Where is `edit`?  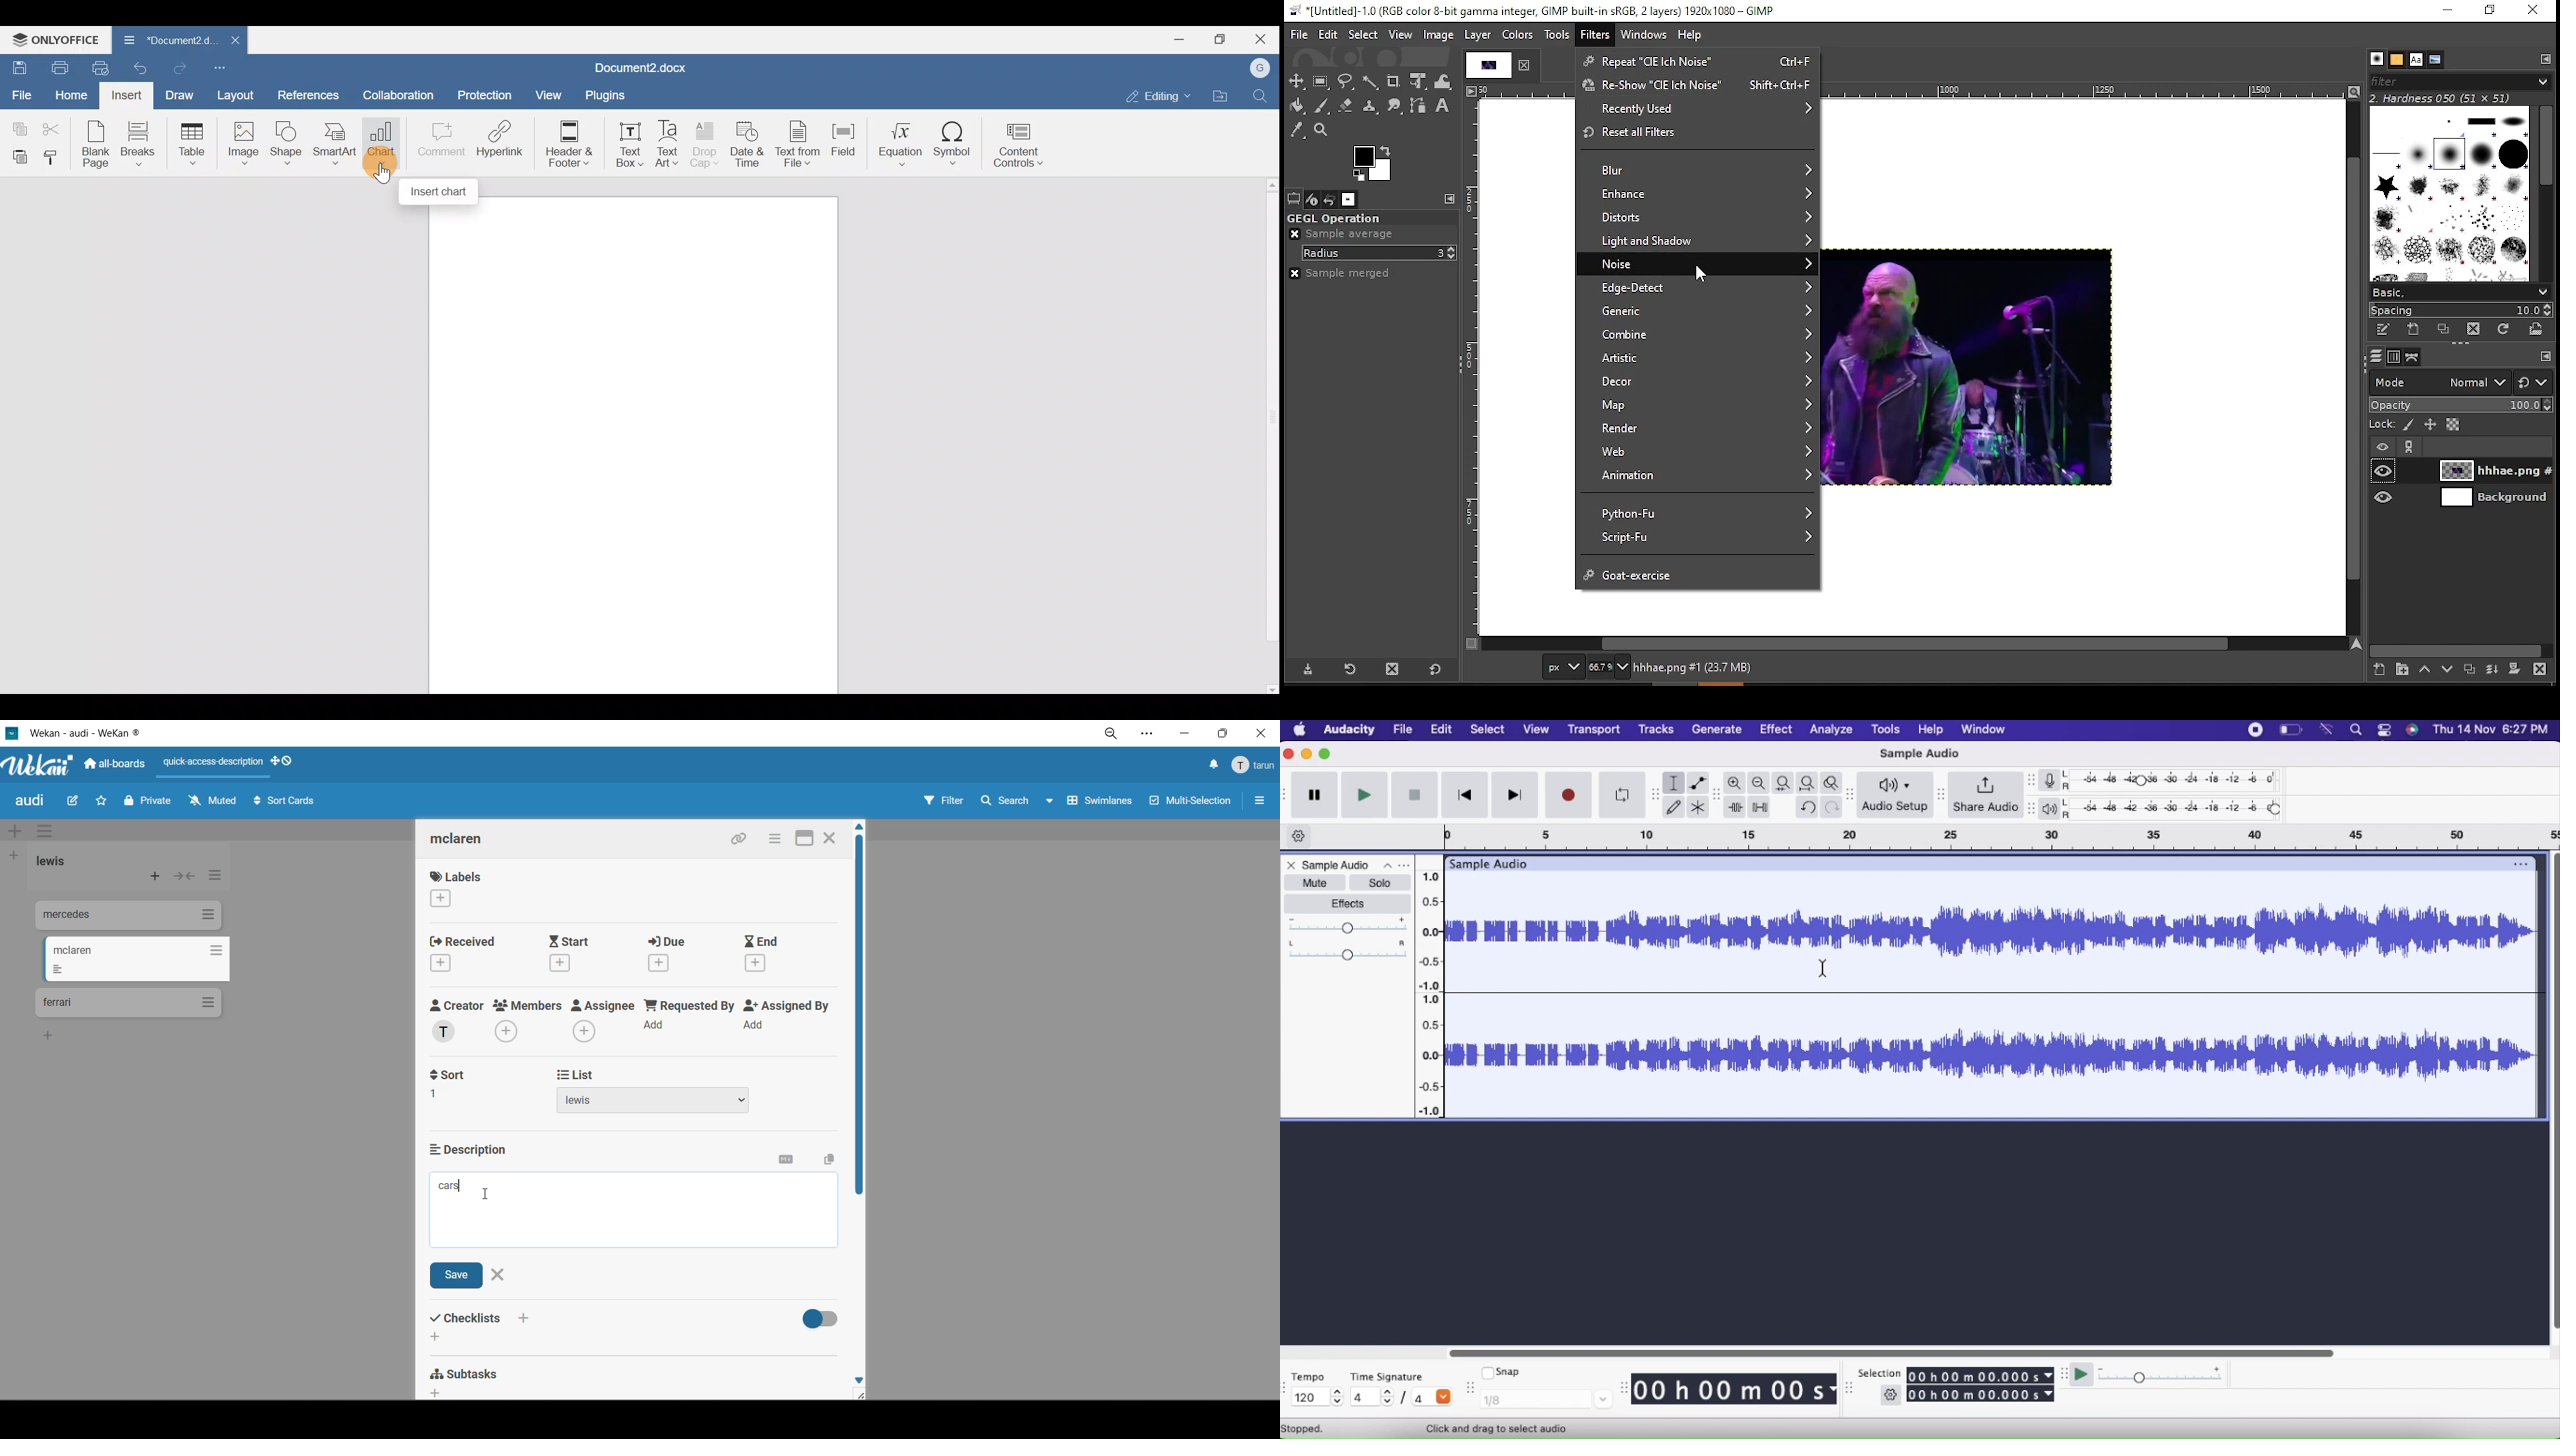 edit is located at coordinates (73, 802).